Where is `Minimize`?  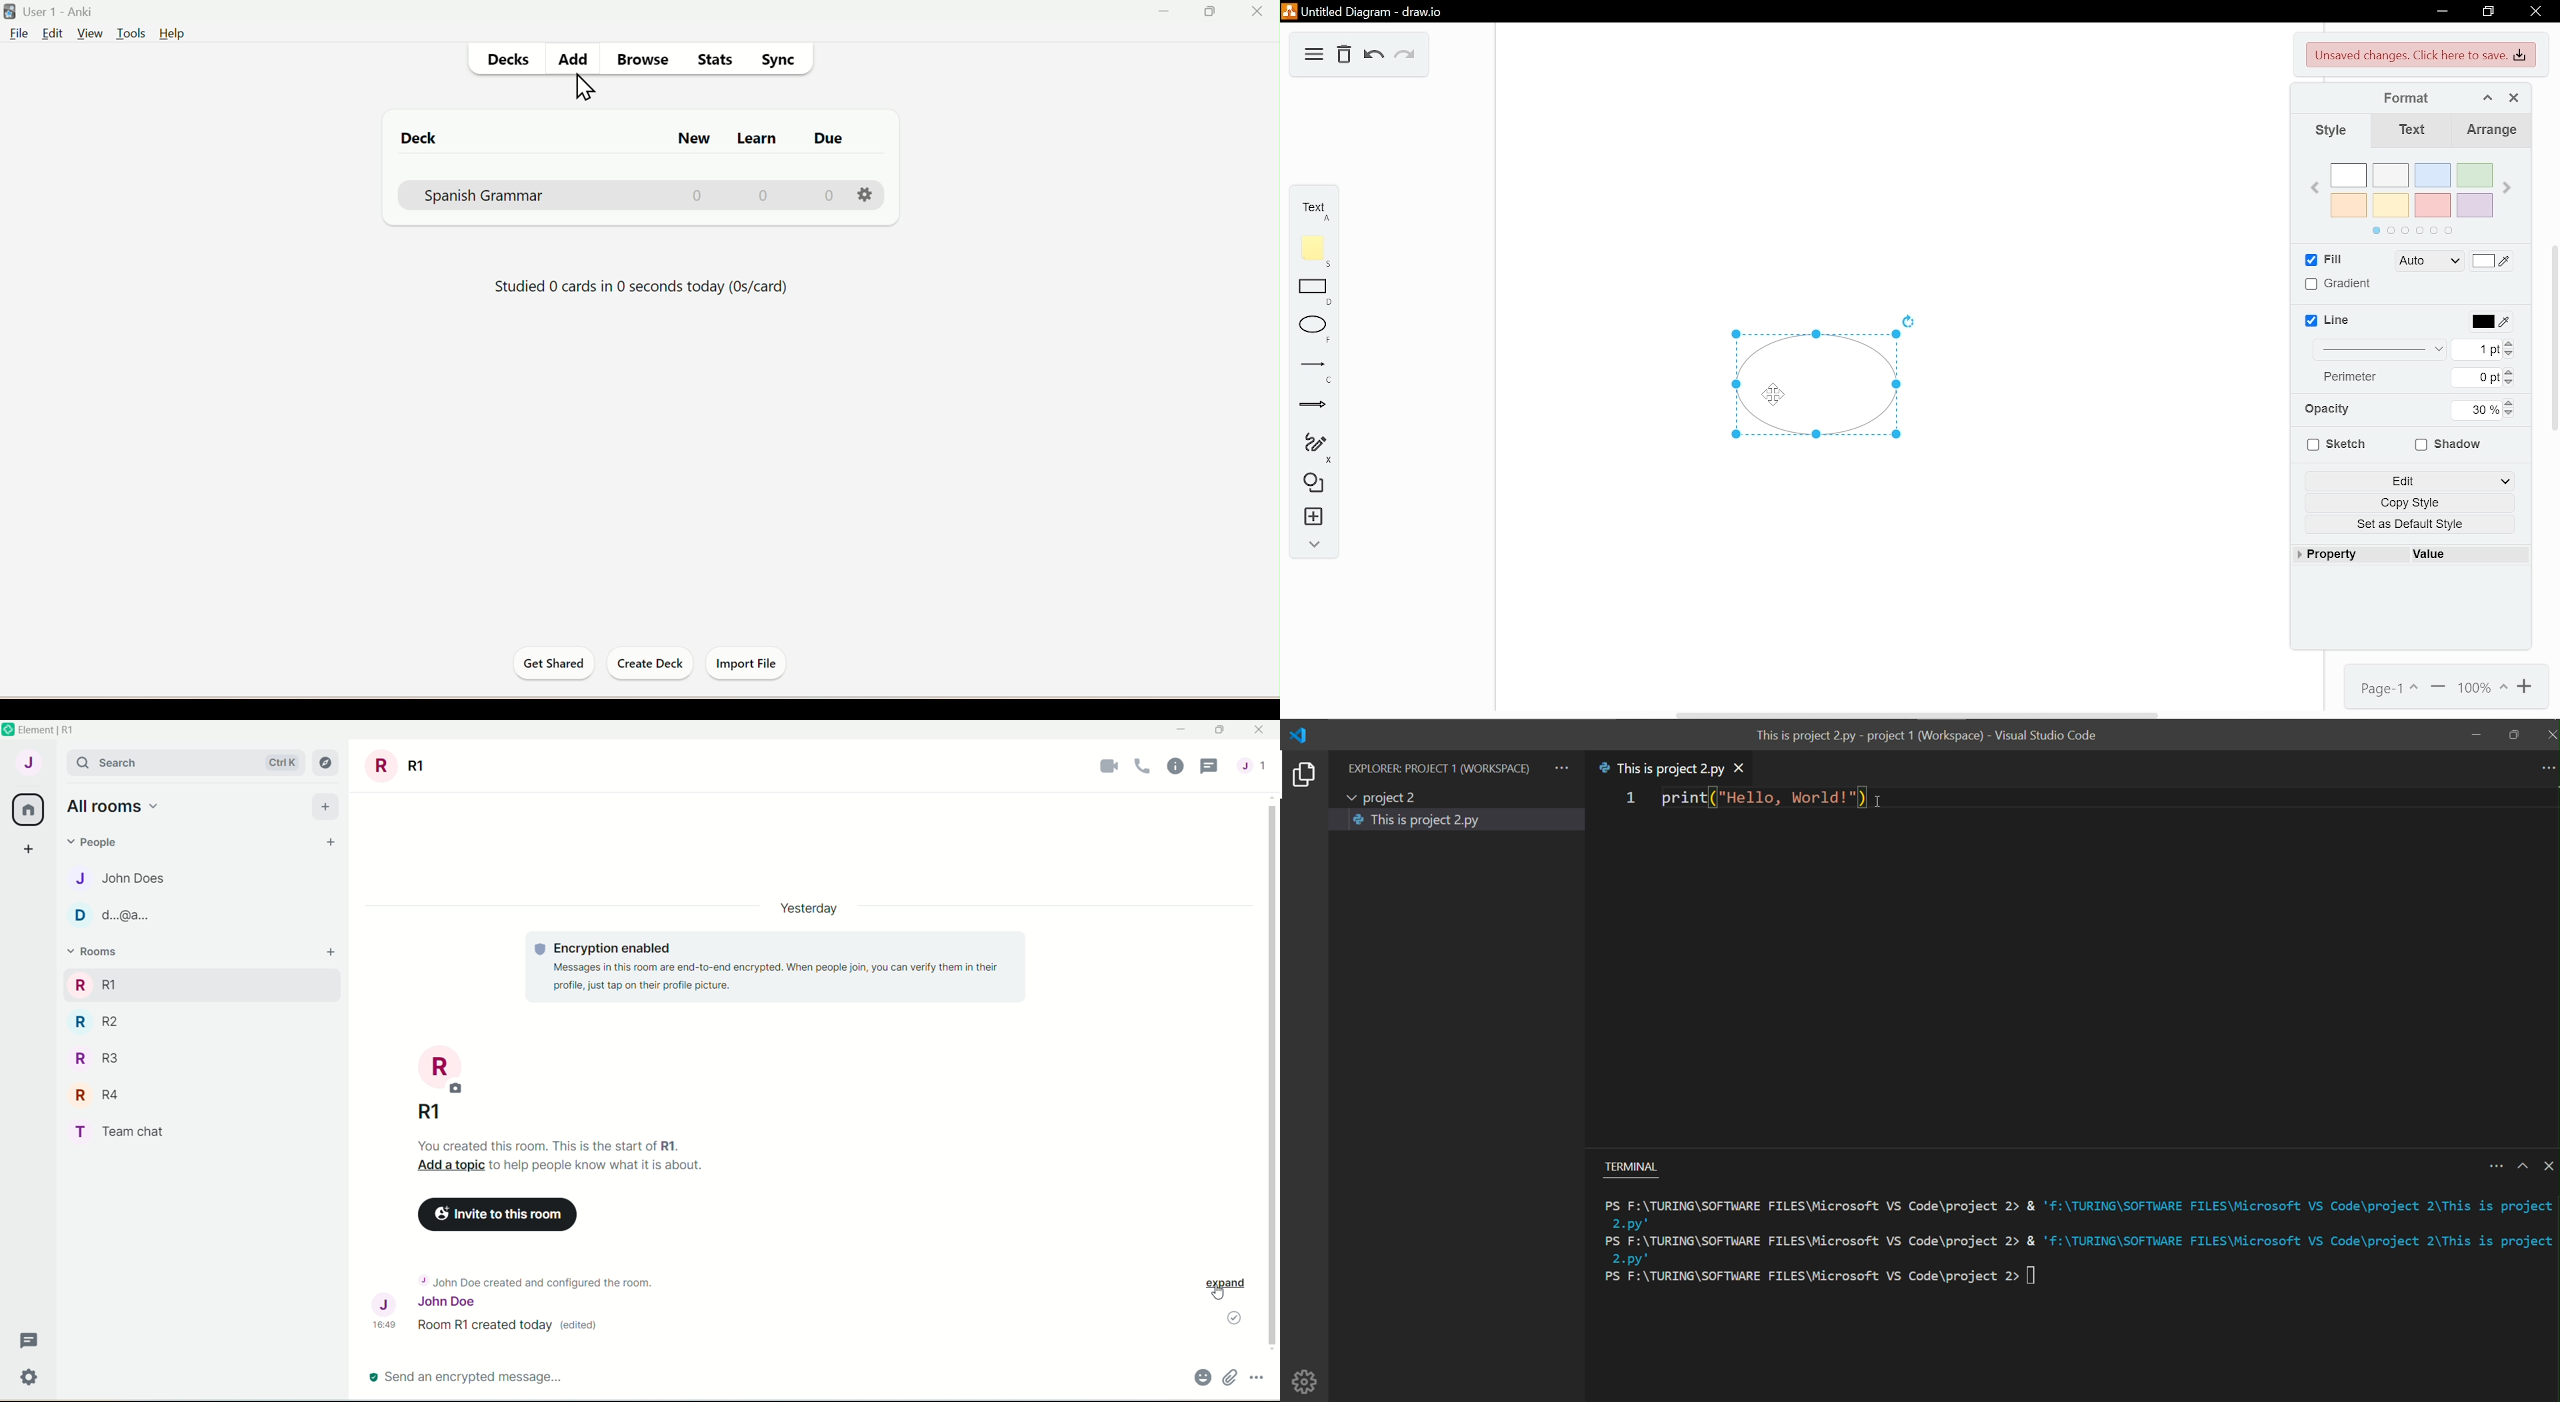 Minimize is located at coordinates (1167, 11).